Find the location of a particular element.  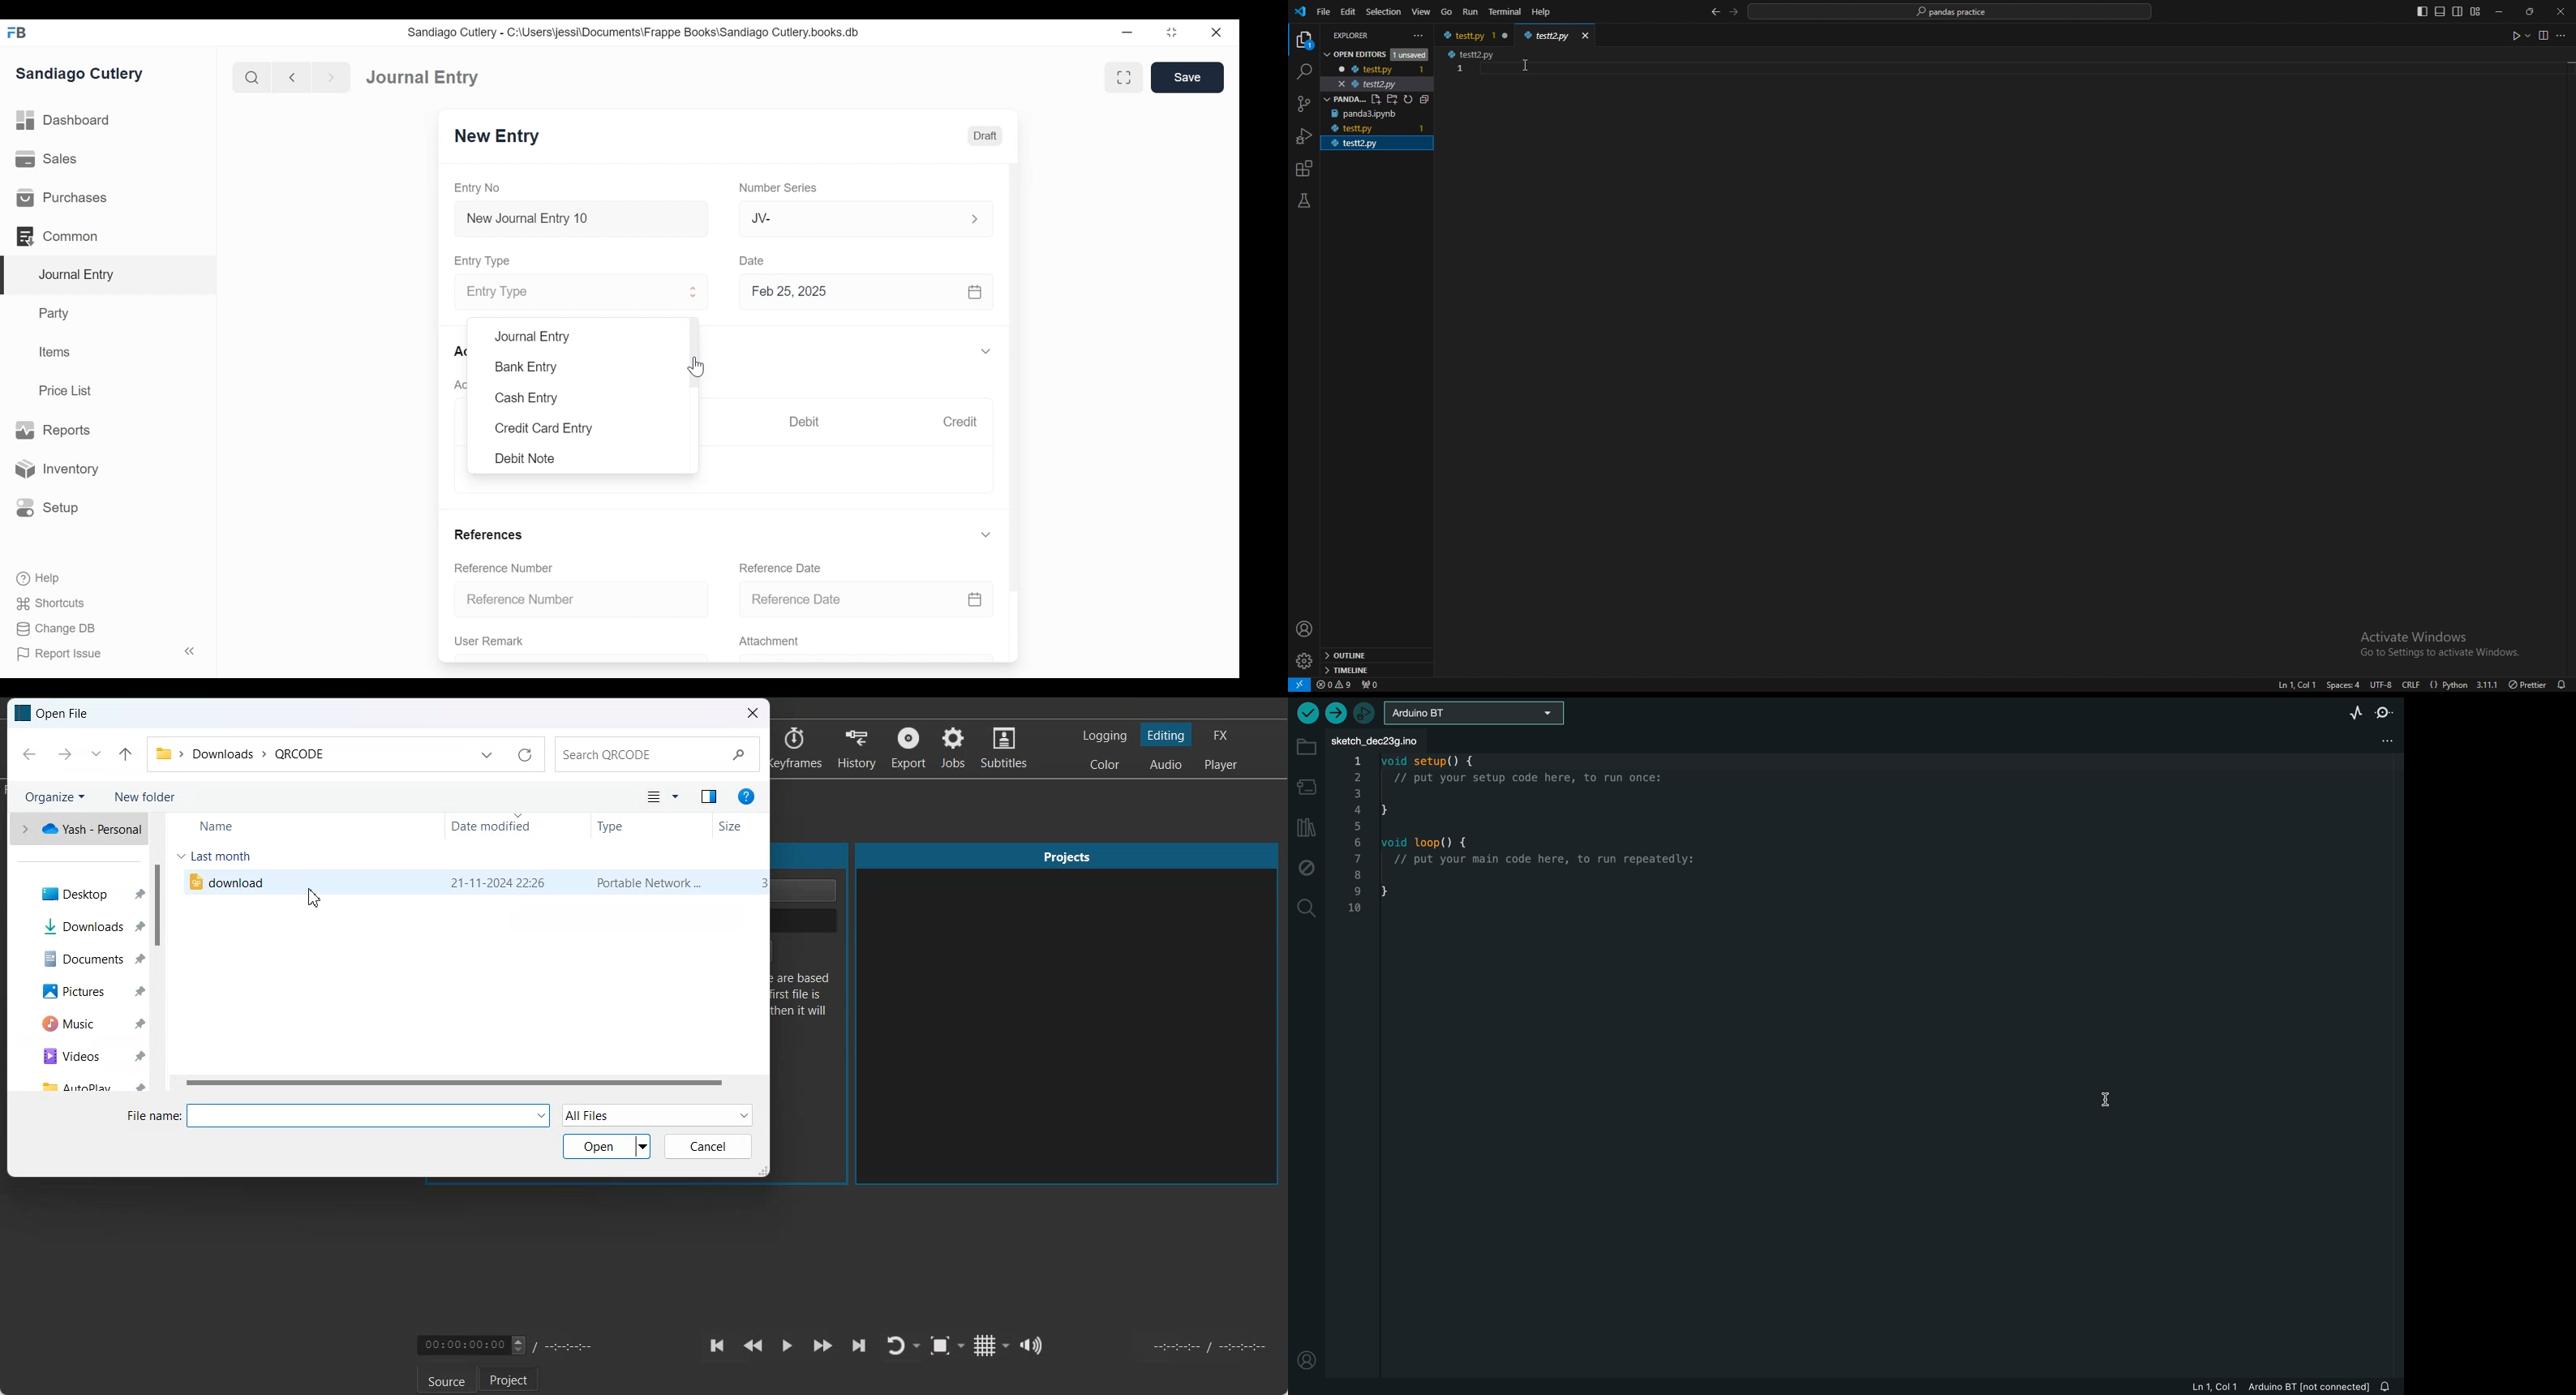

Switching to the Effect layout is located at coordinates (1221, 735).